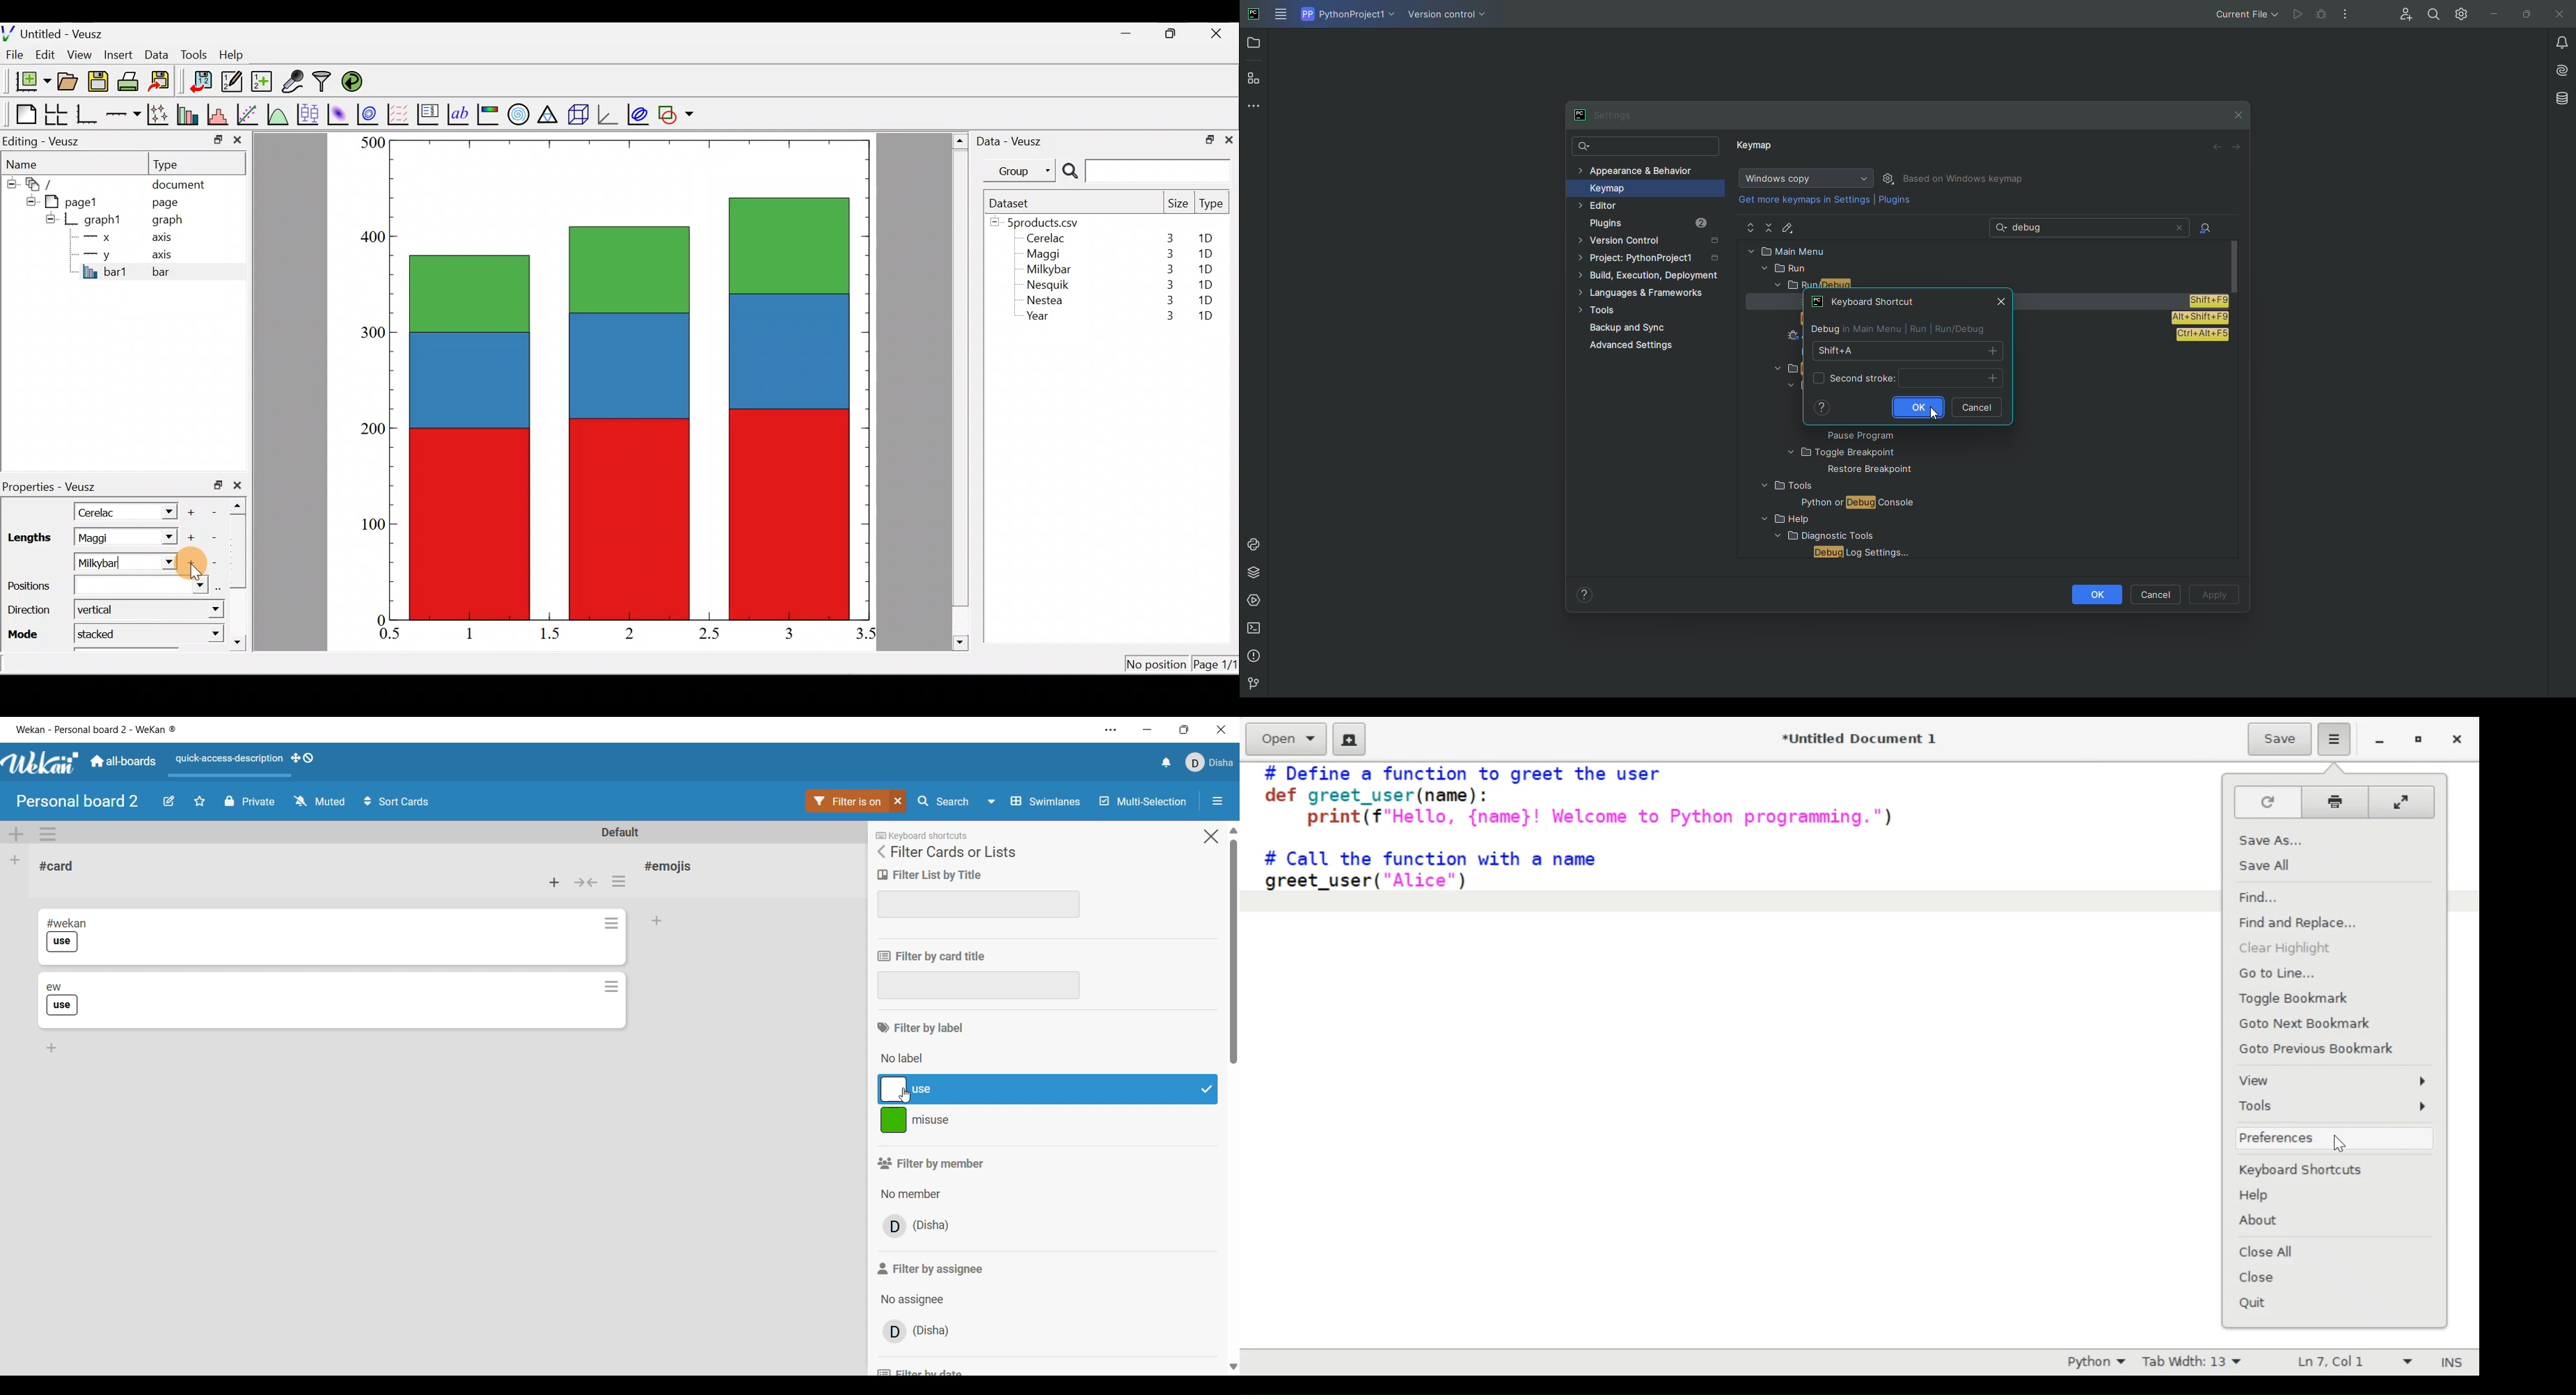 The width and height of the screenshot is (2576, 1400). I want to click on close, so click(1218, 34).